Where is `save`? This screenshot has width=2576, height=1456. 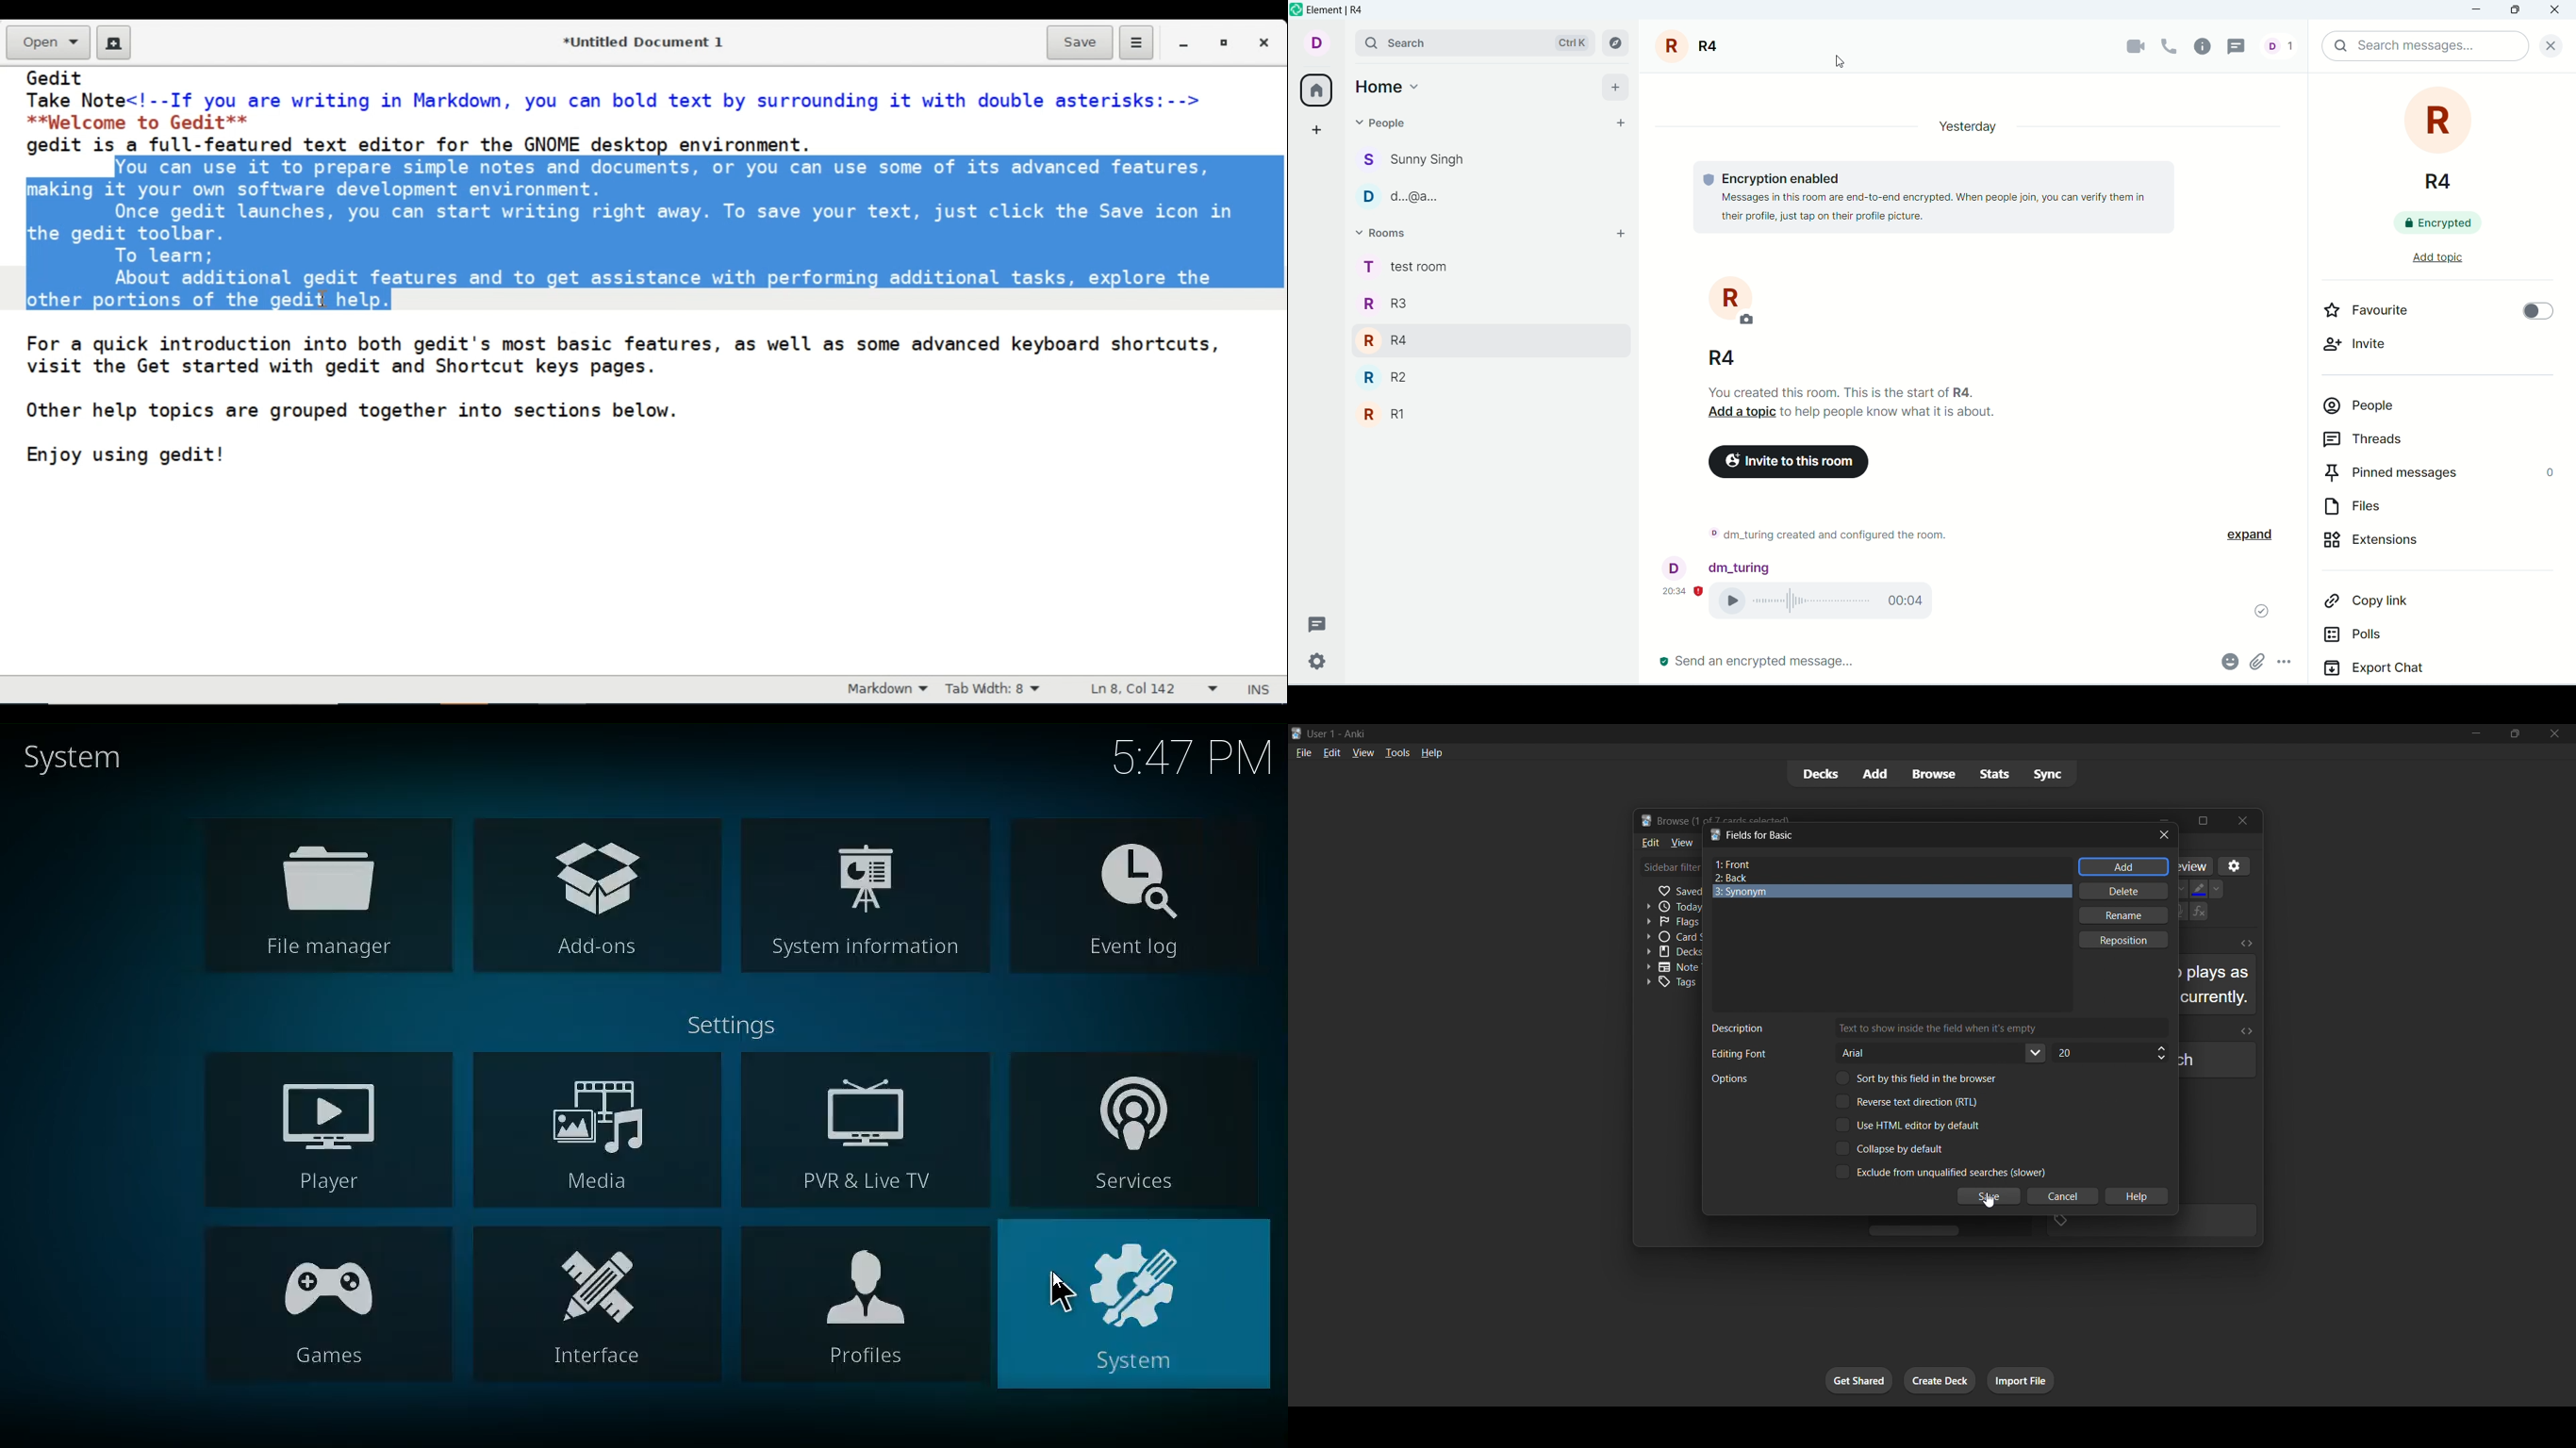 save is located at coordinates (1988, 1195).